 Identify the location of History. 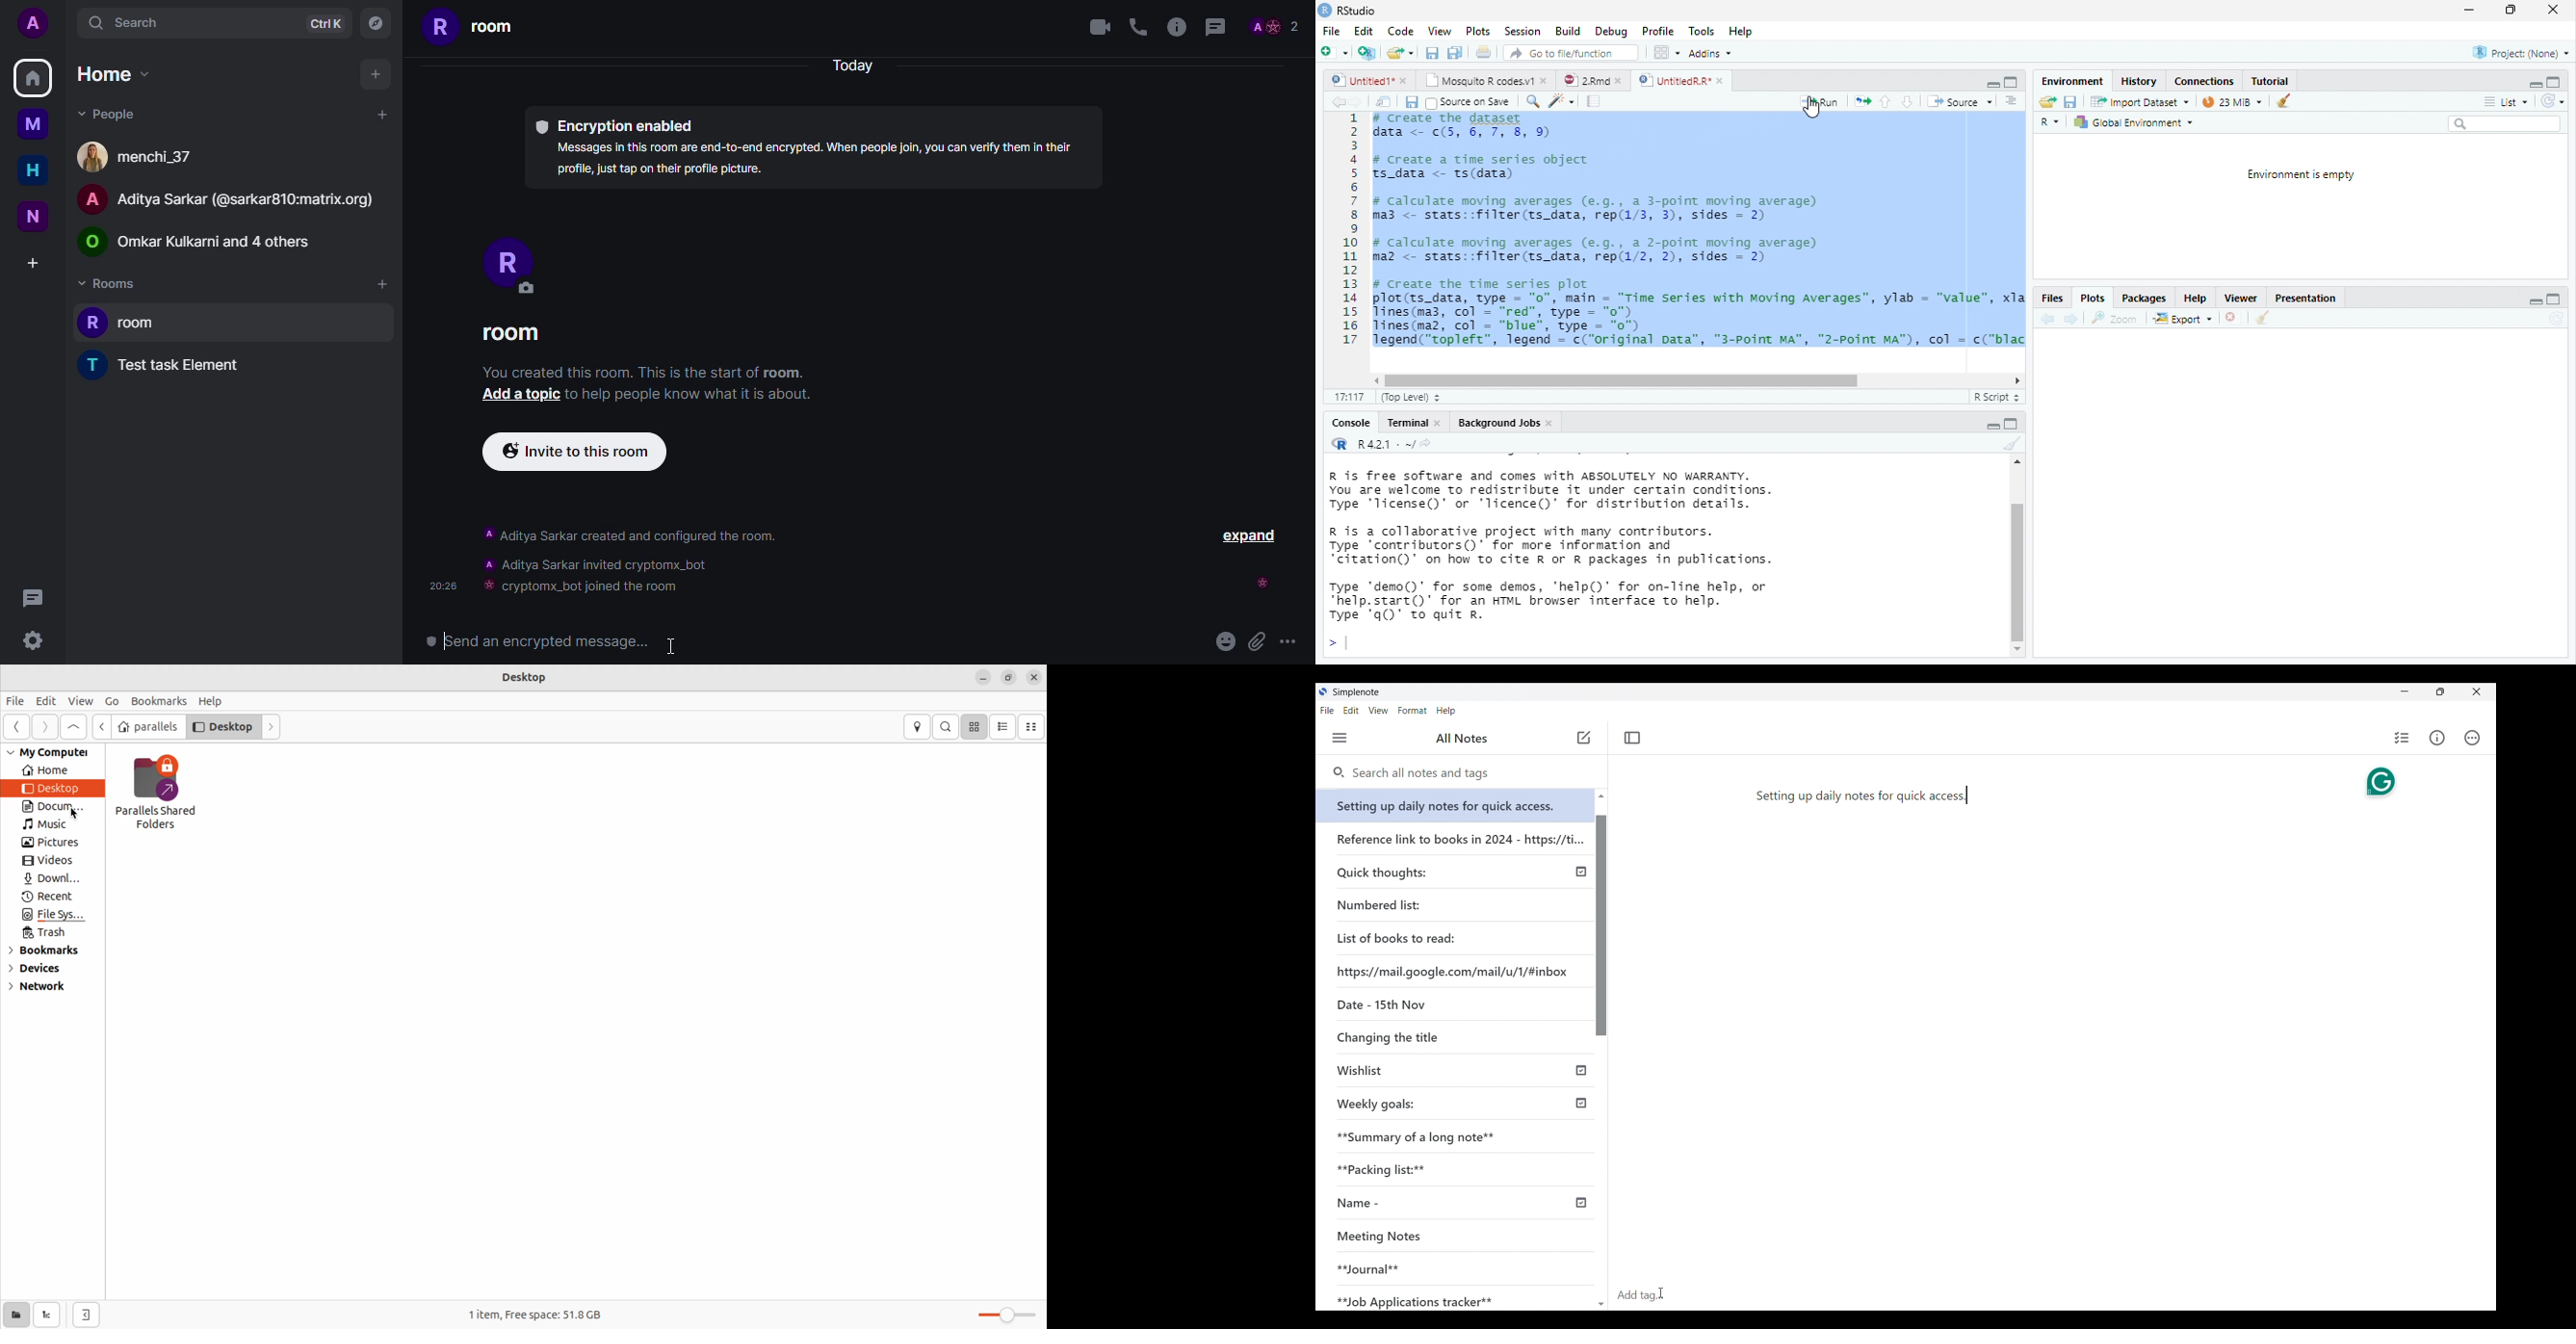
(2139, 80).